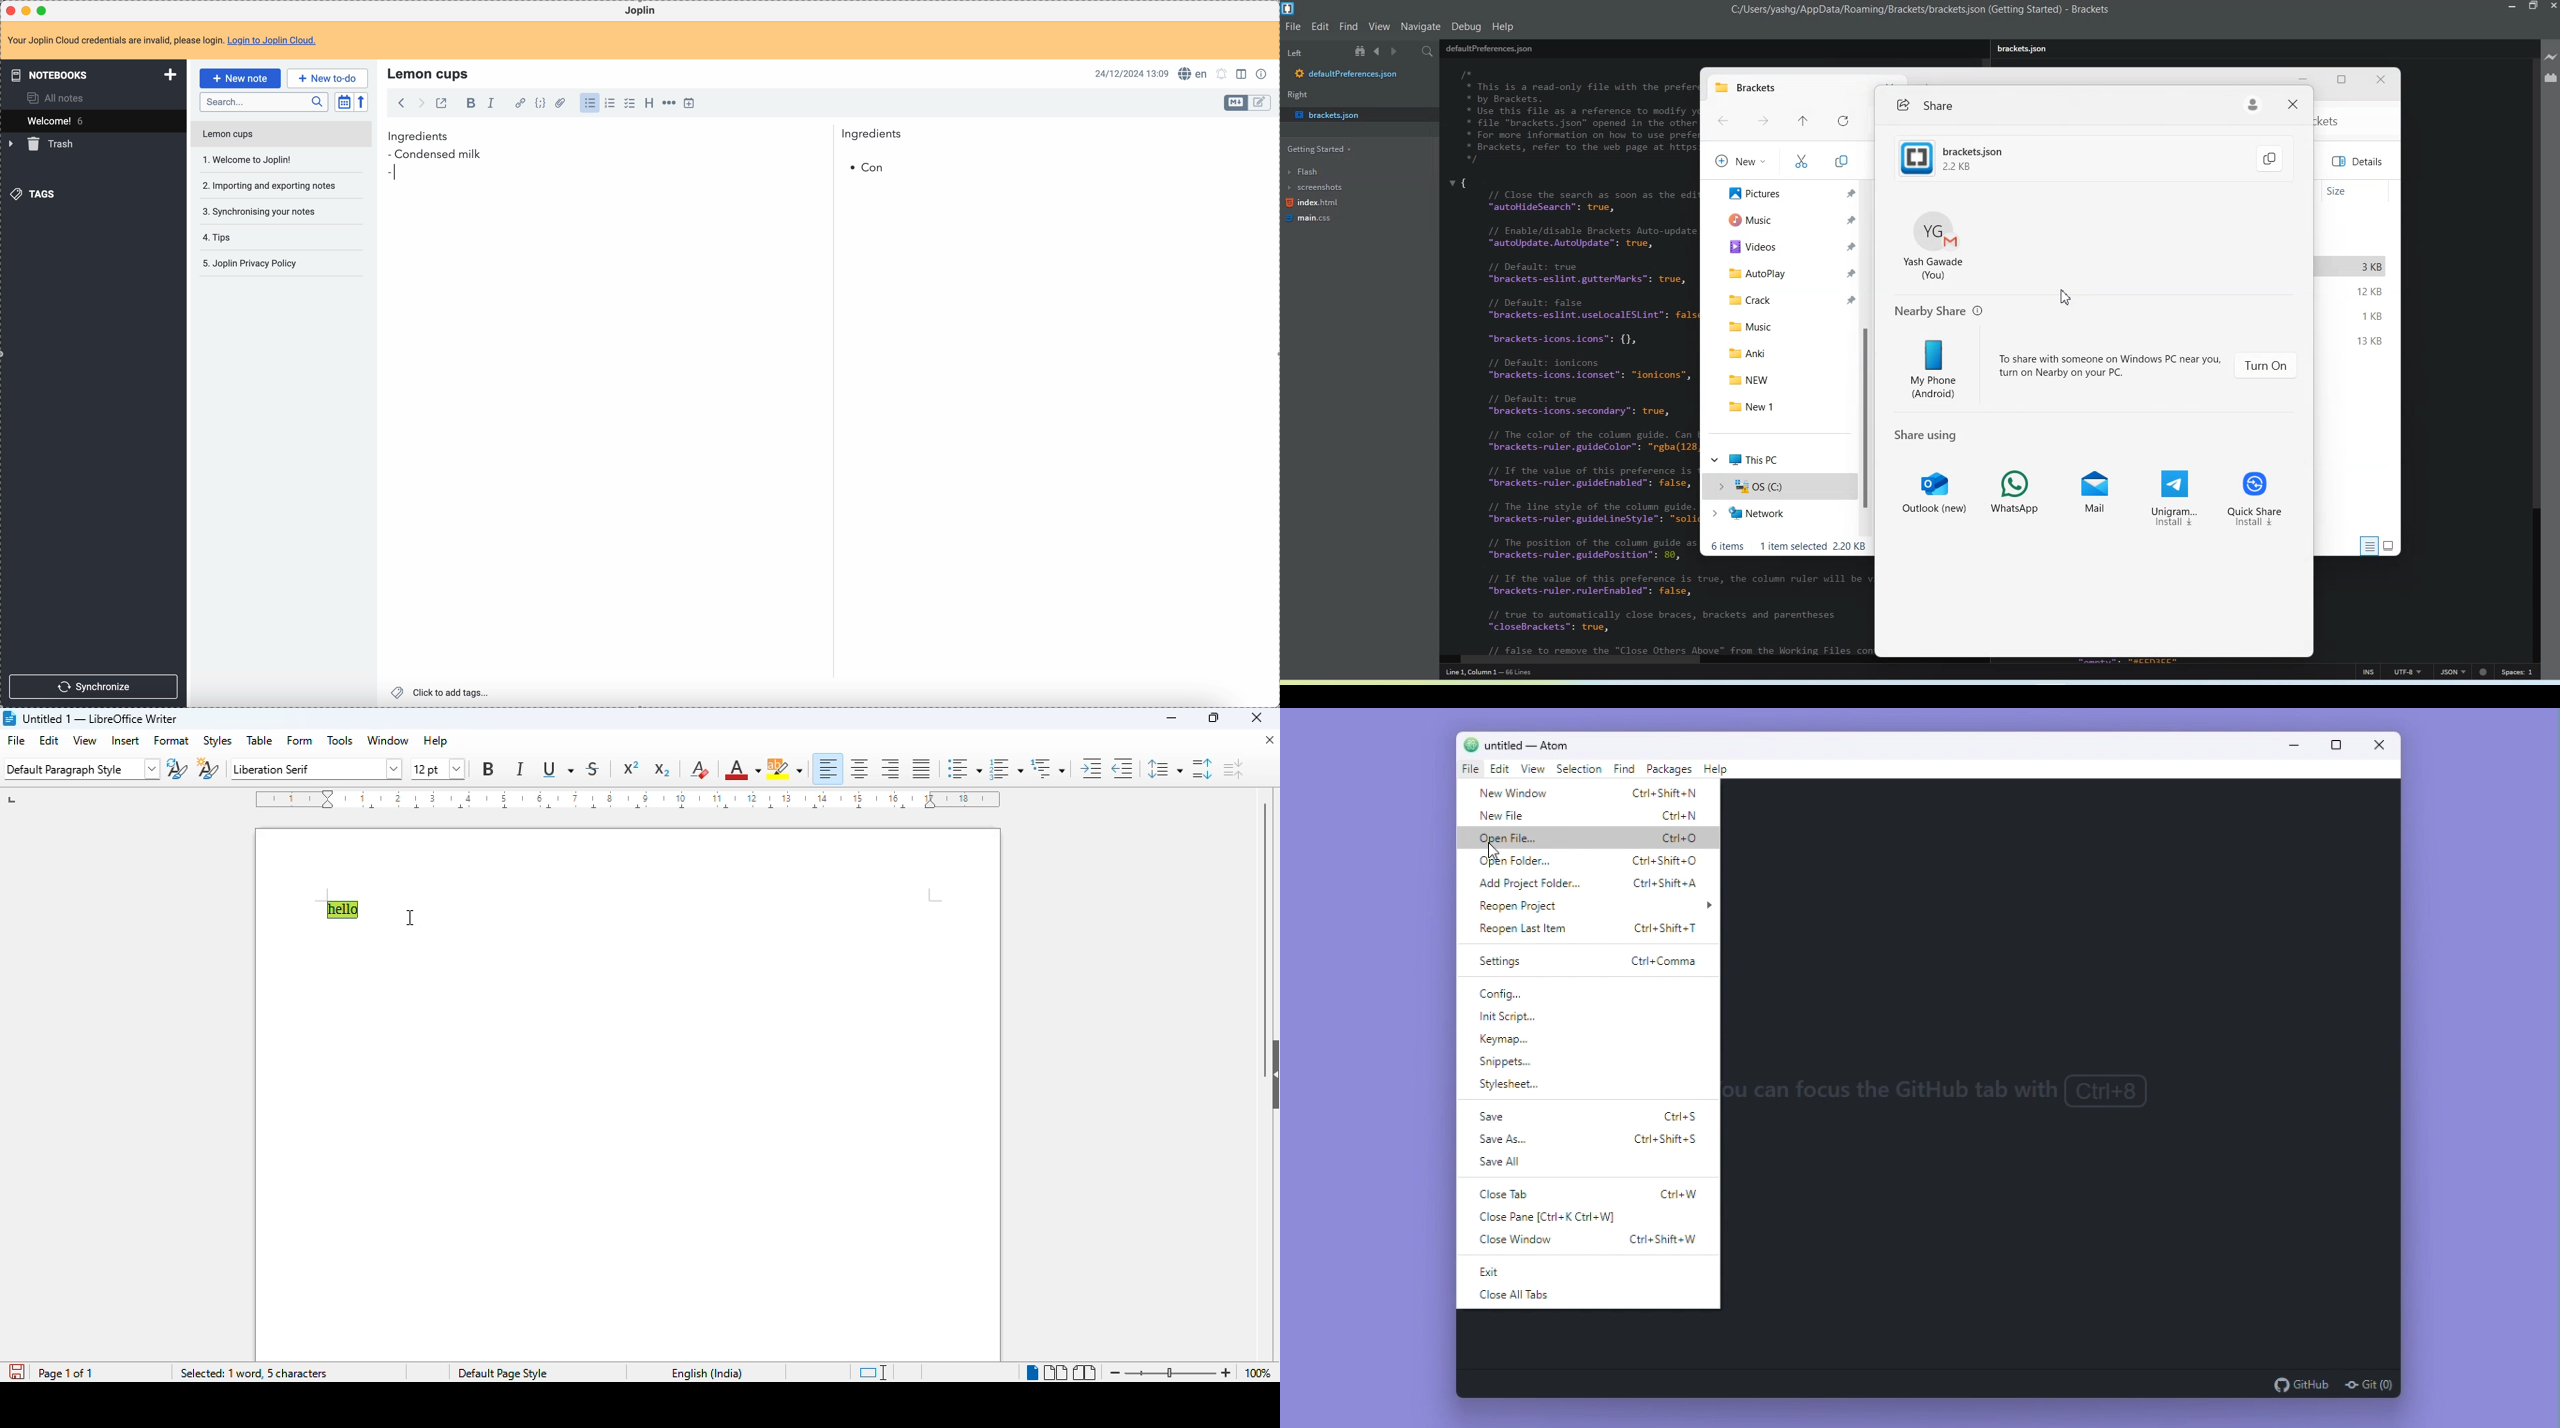  I want to click on Music, so click(1787, 325).